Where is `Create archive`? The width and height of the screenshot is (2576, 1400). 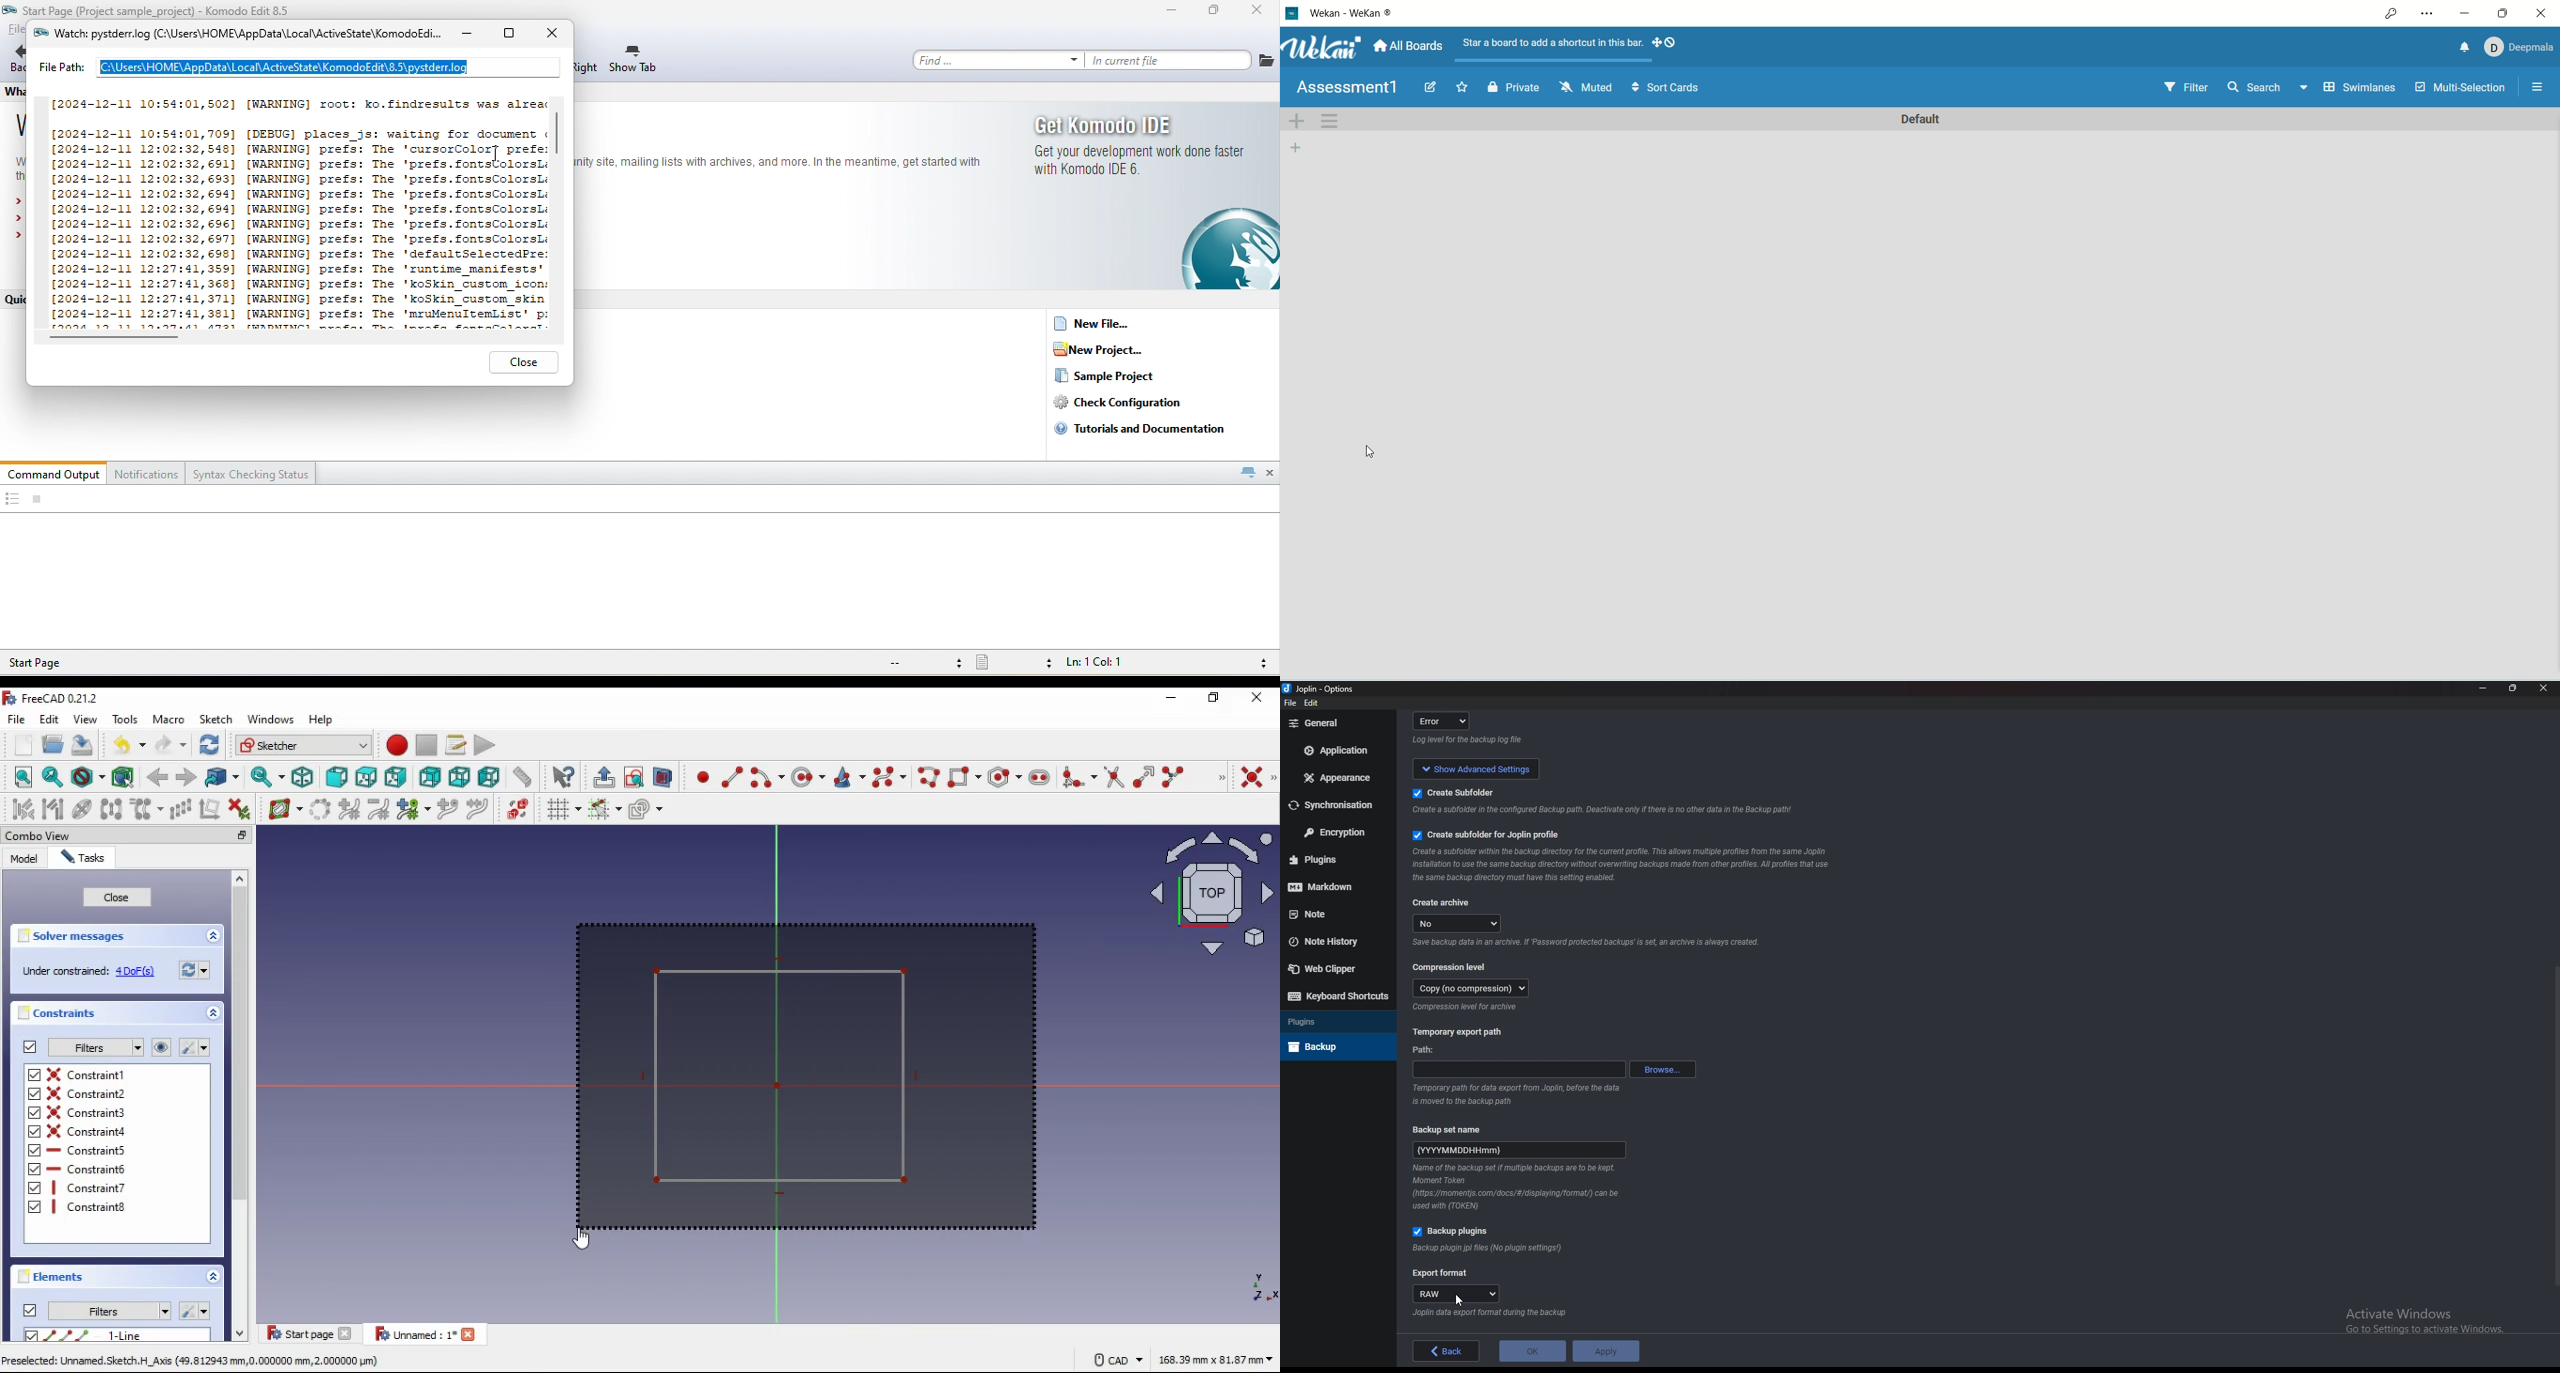 Create archive is located at coordinates (1442, 904).